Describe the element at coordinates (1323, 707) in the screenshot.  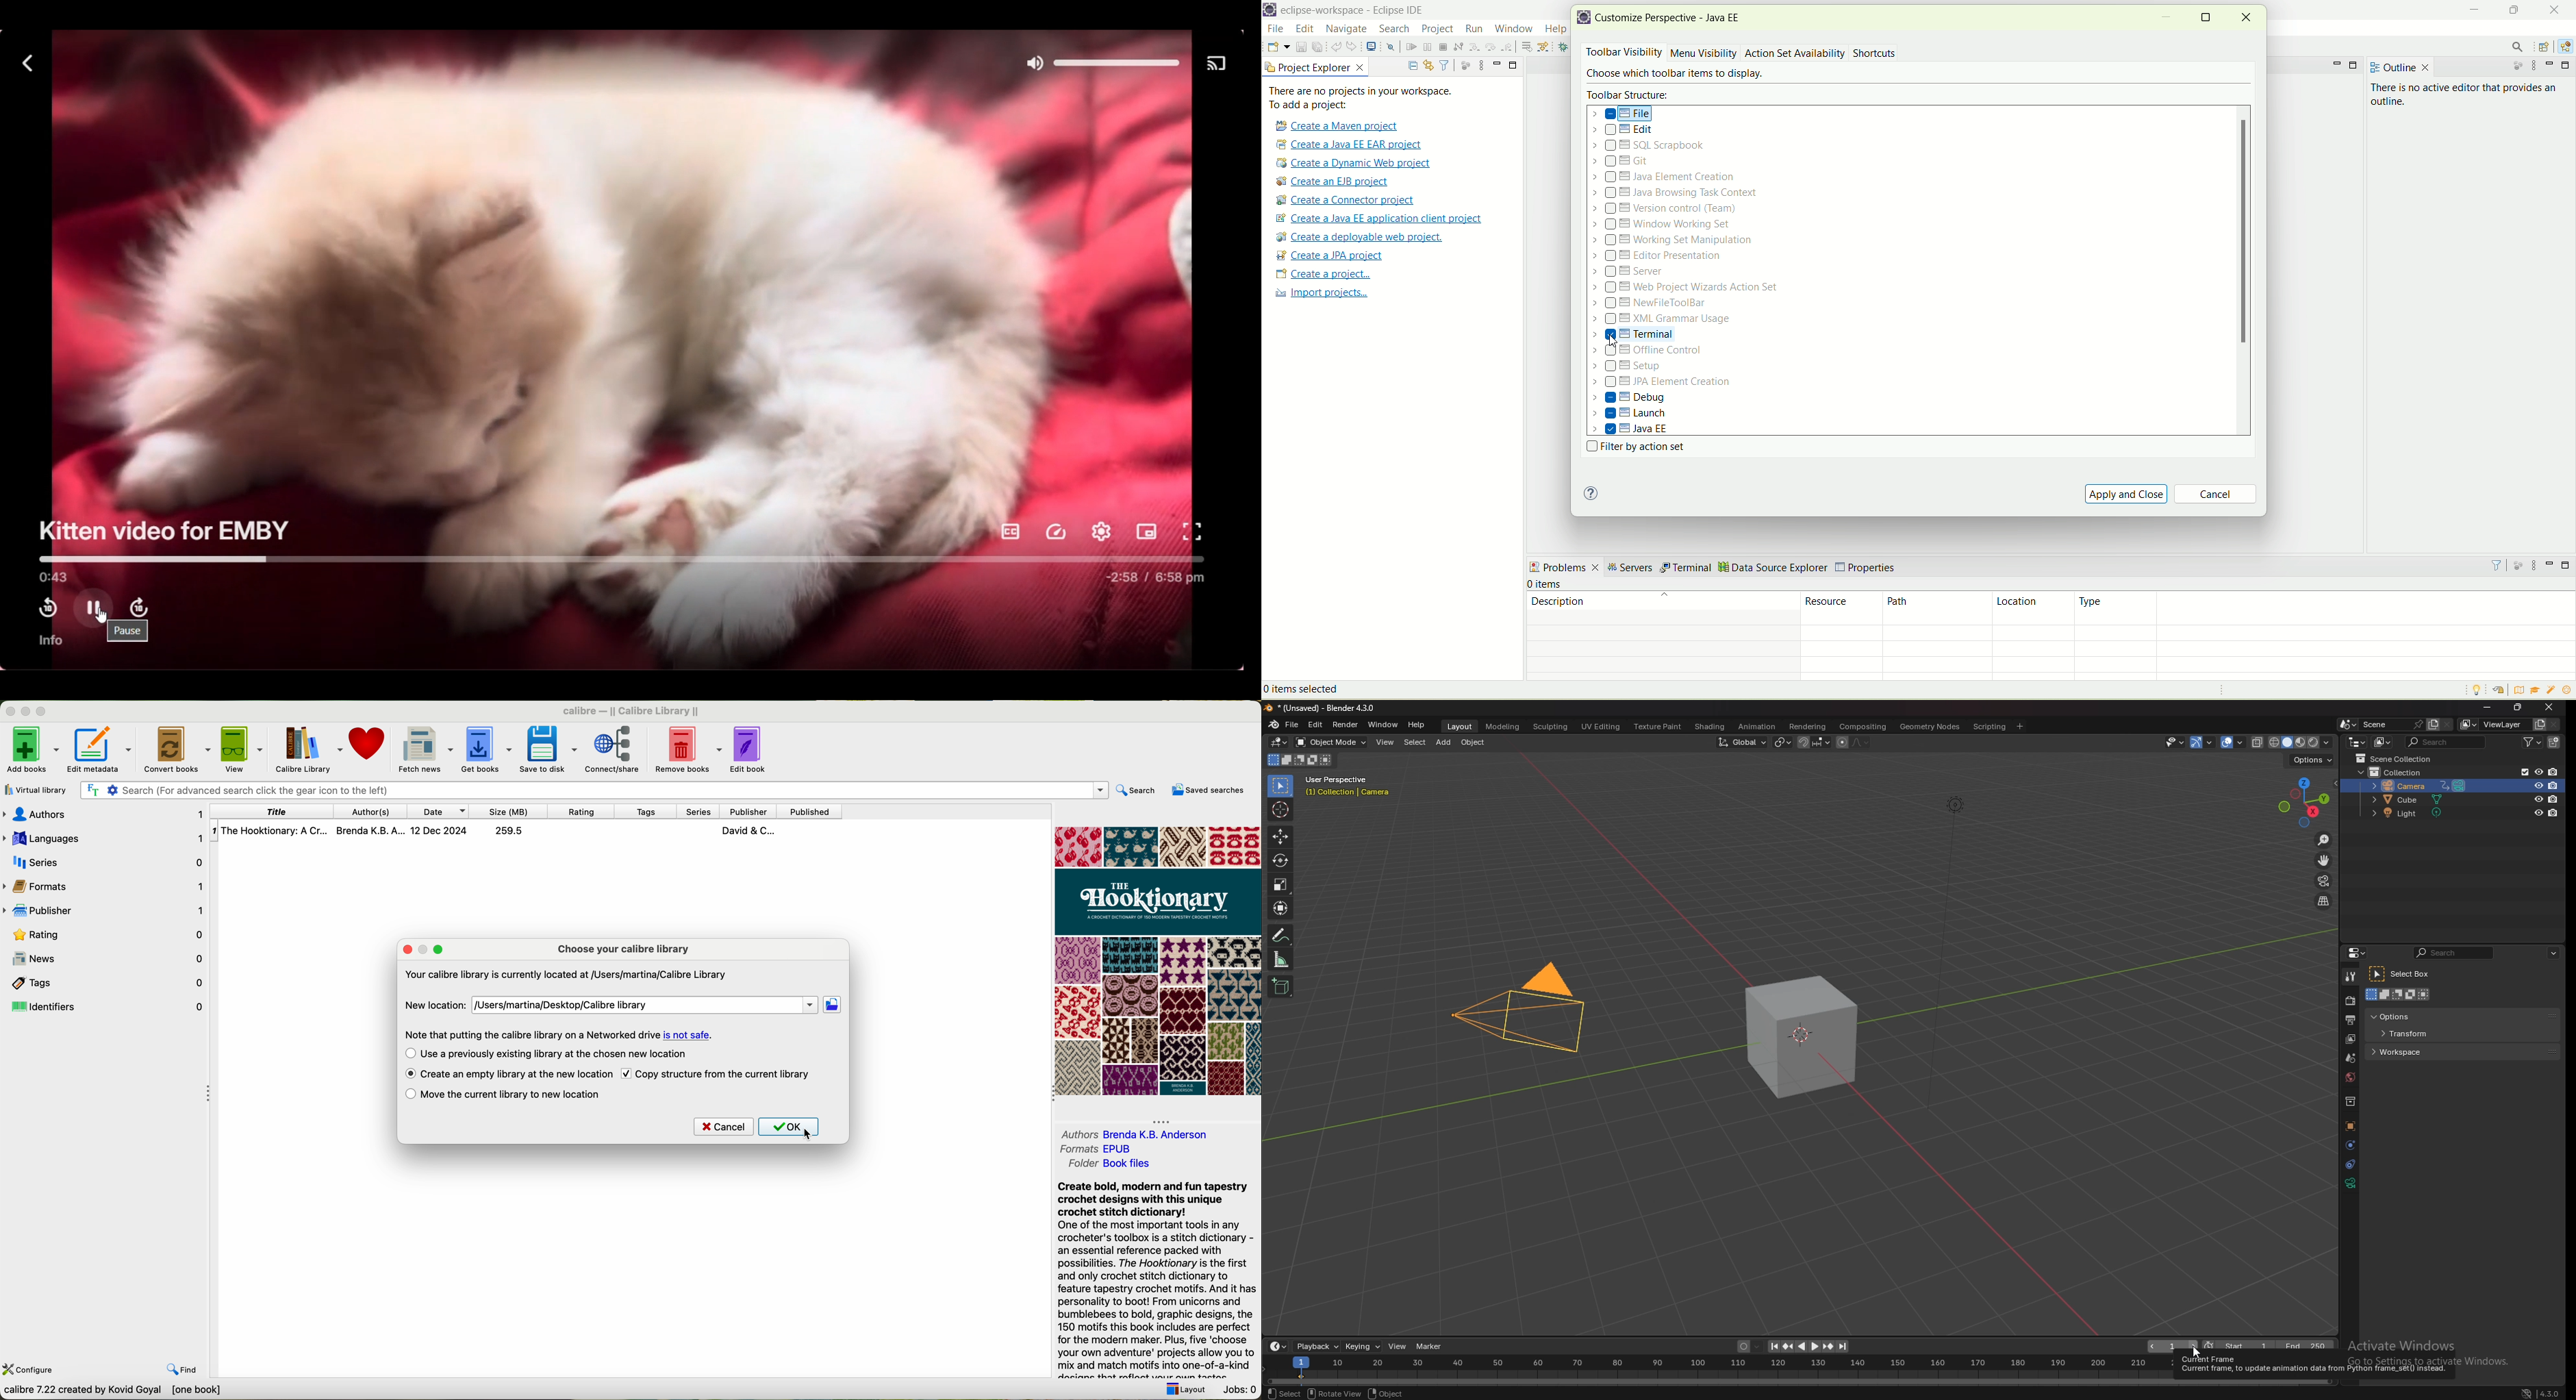
I see `title` at that location.